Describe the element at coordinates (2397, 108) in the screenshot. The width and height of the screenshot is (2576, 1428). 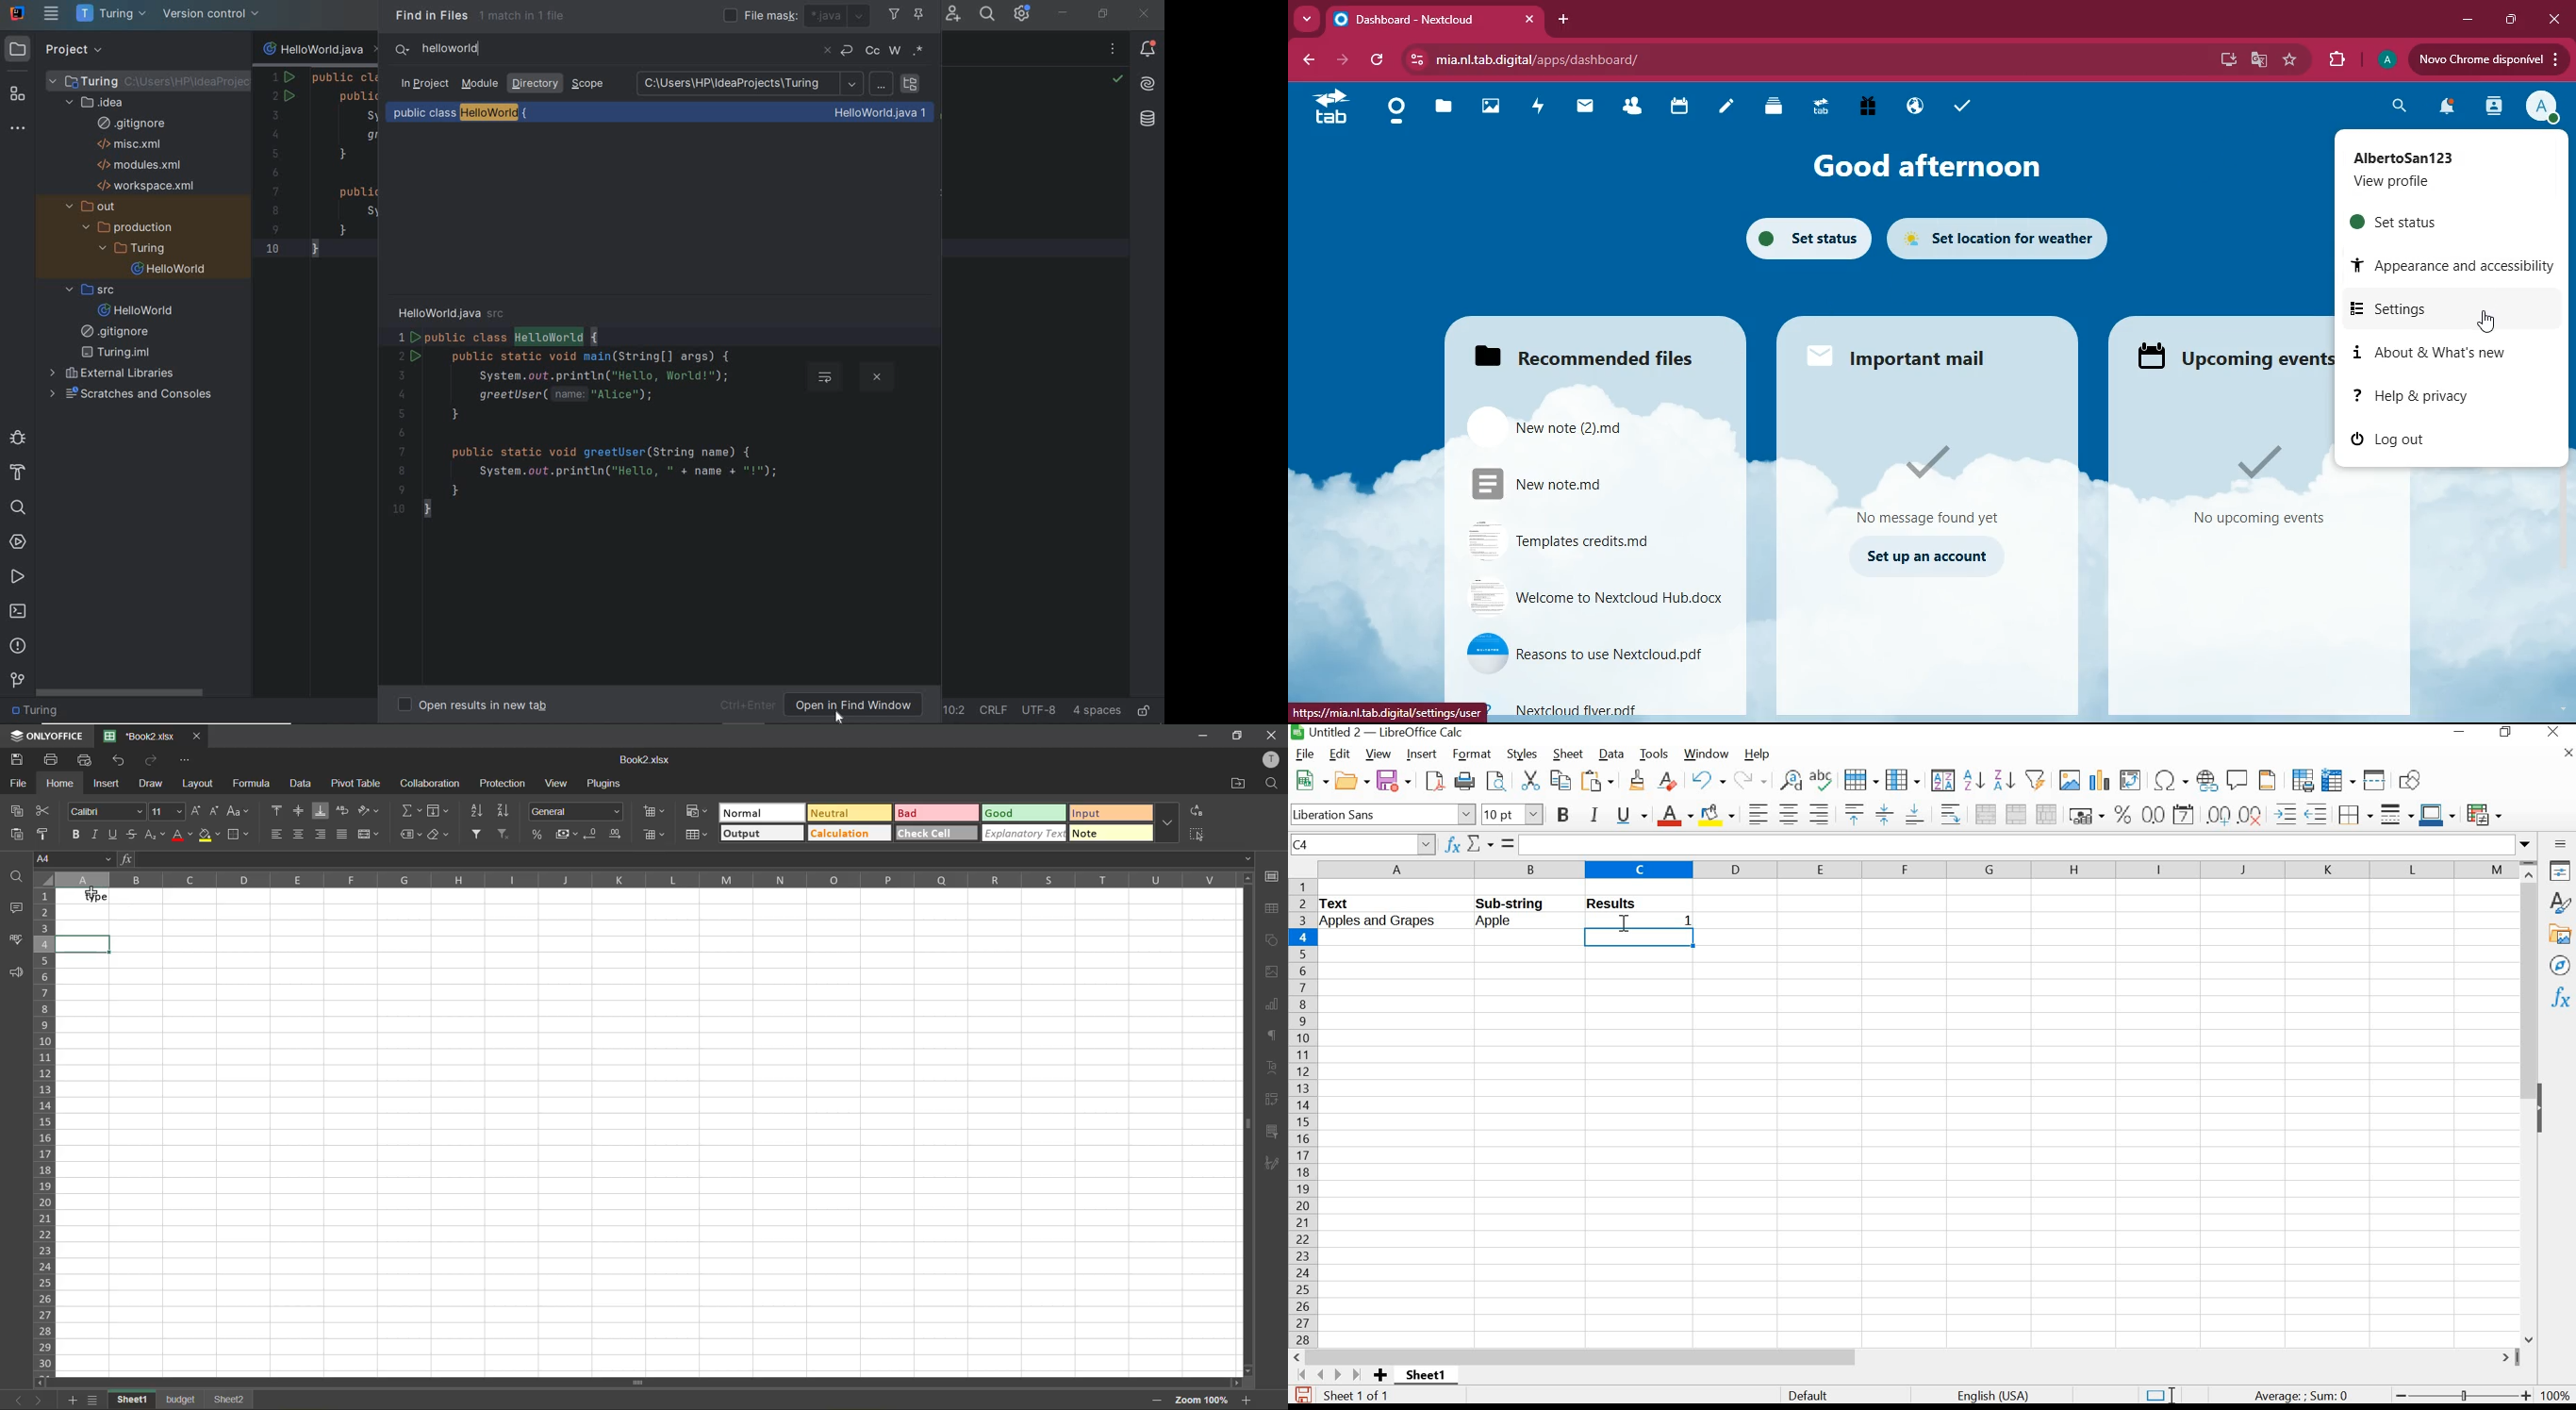
I see `search` at that location.